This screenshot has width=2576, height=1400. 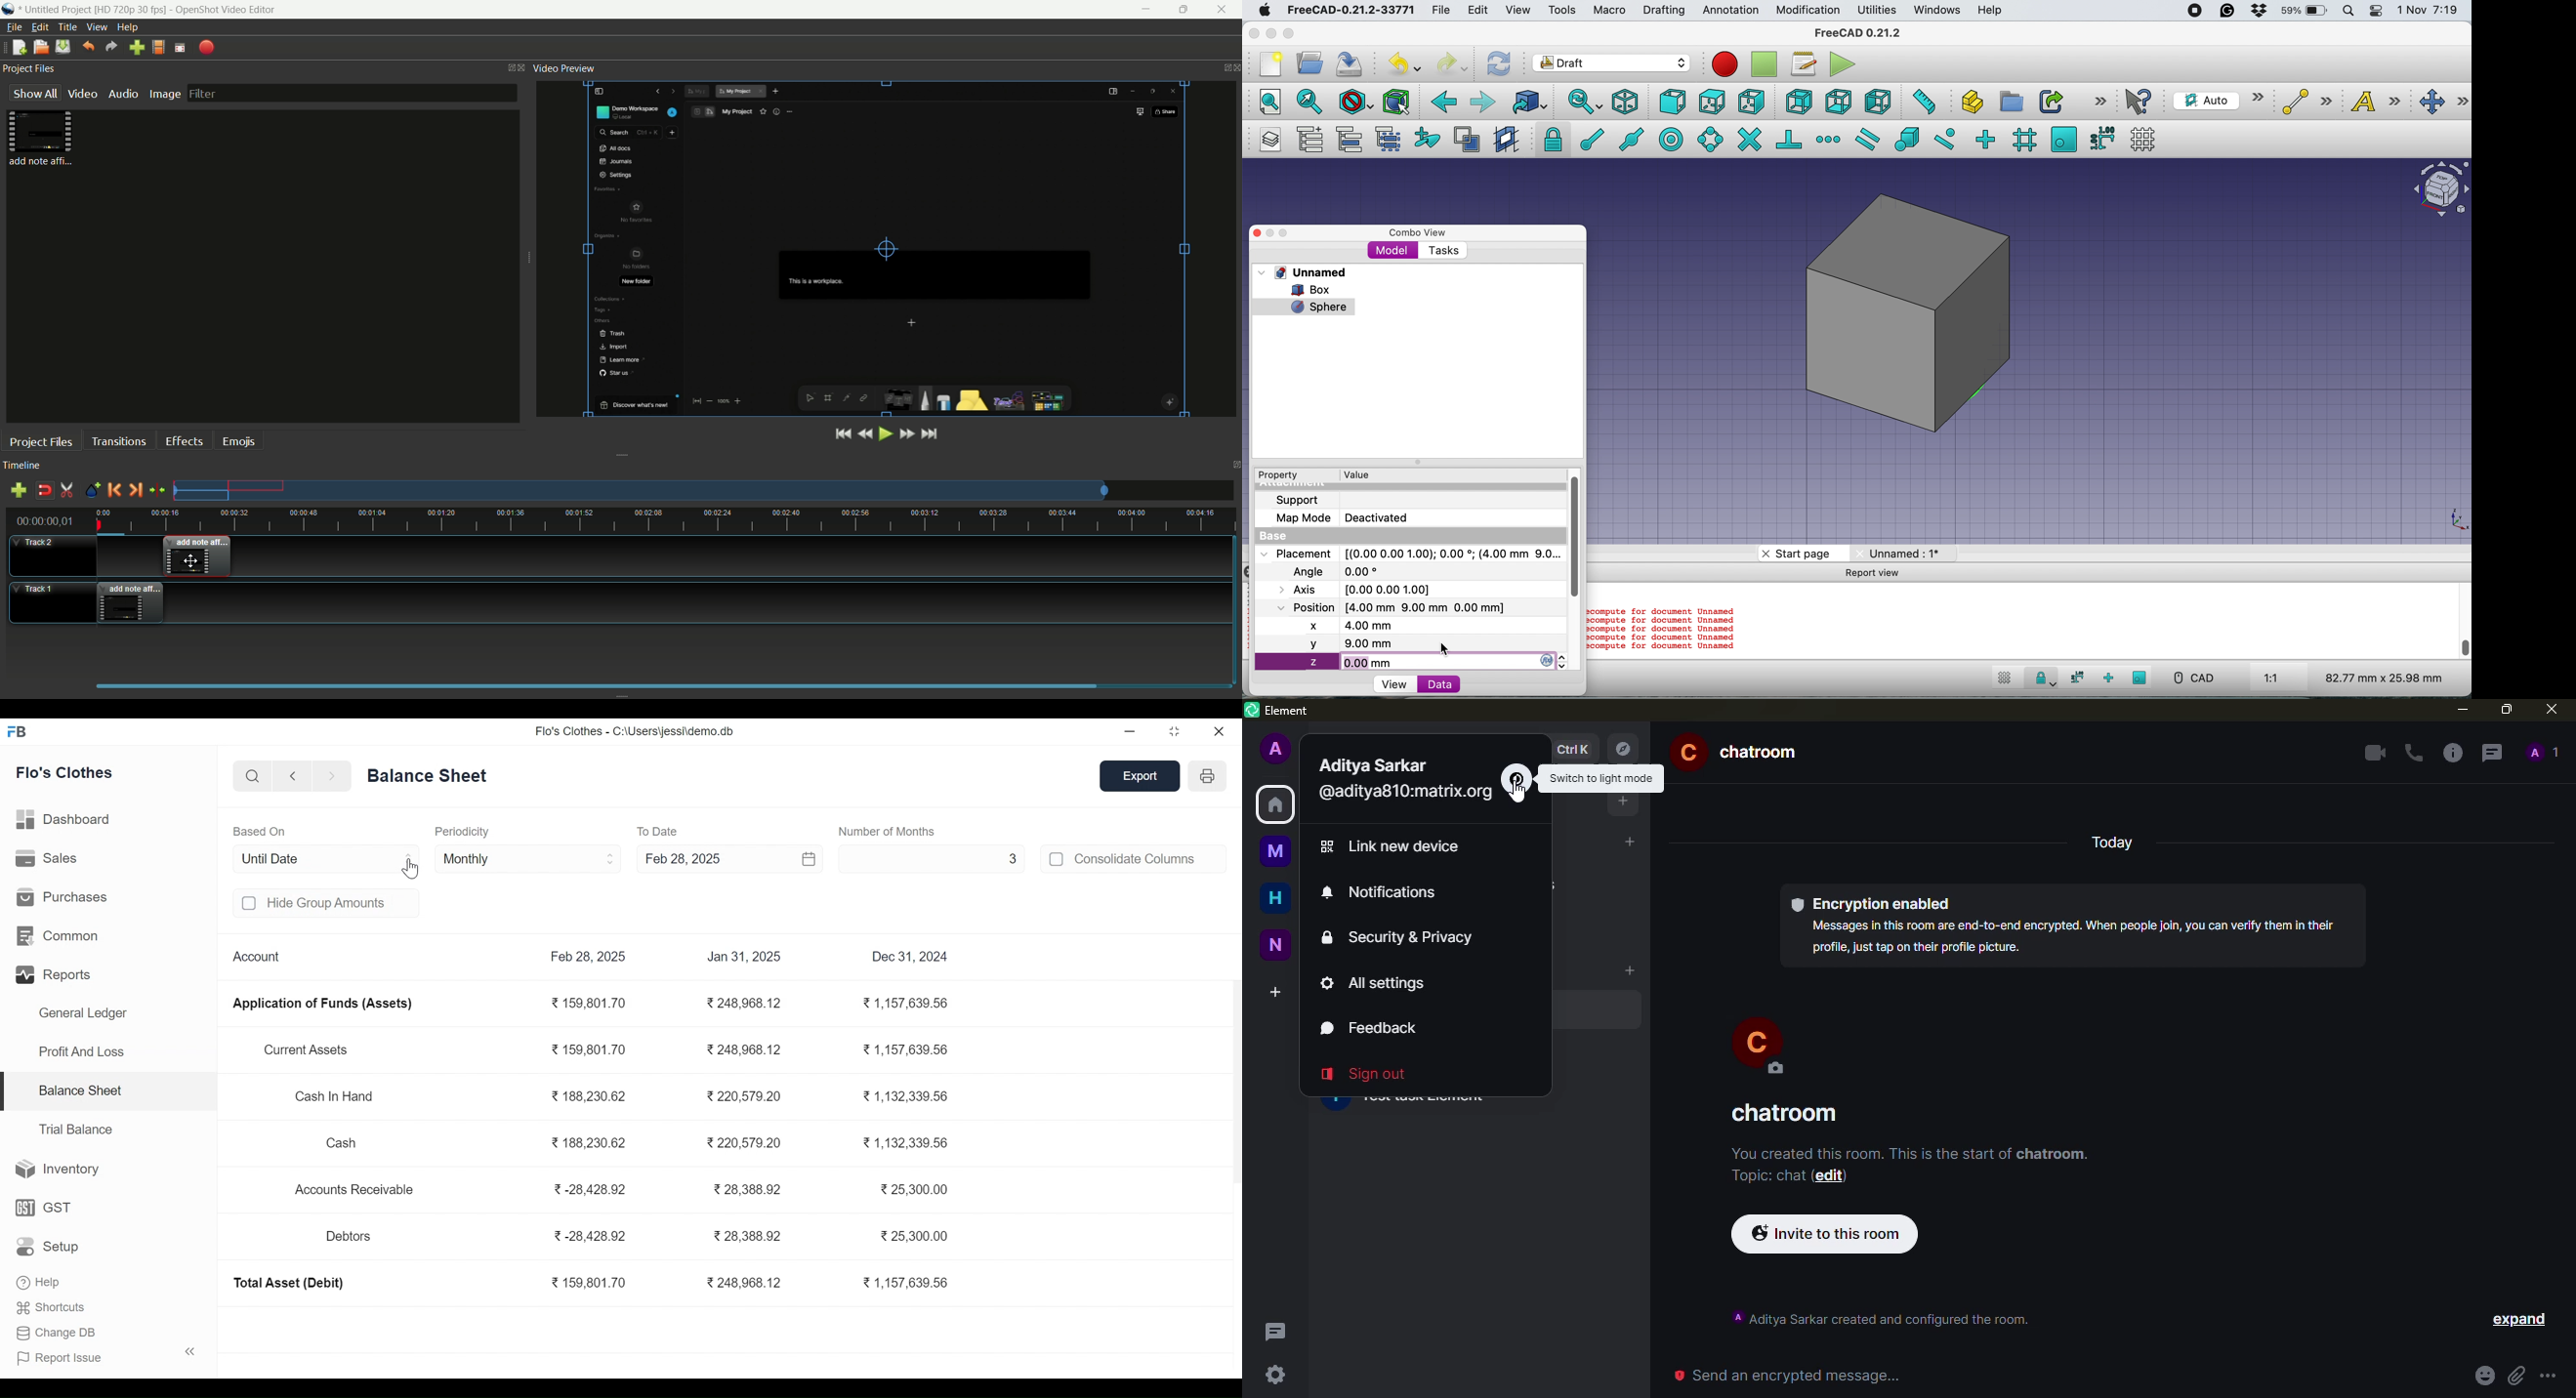 I want to click on topic chat, so click(x=1766, y=1175).